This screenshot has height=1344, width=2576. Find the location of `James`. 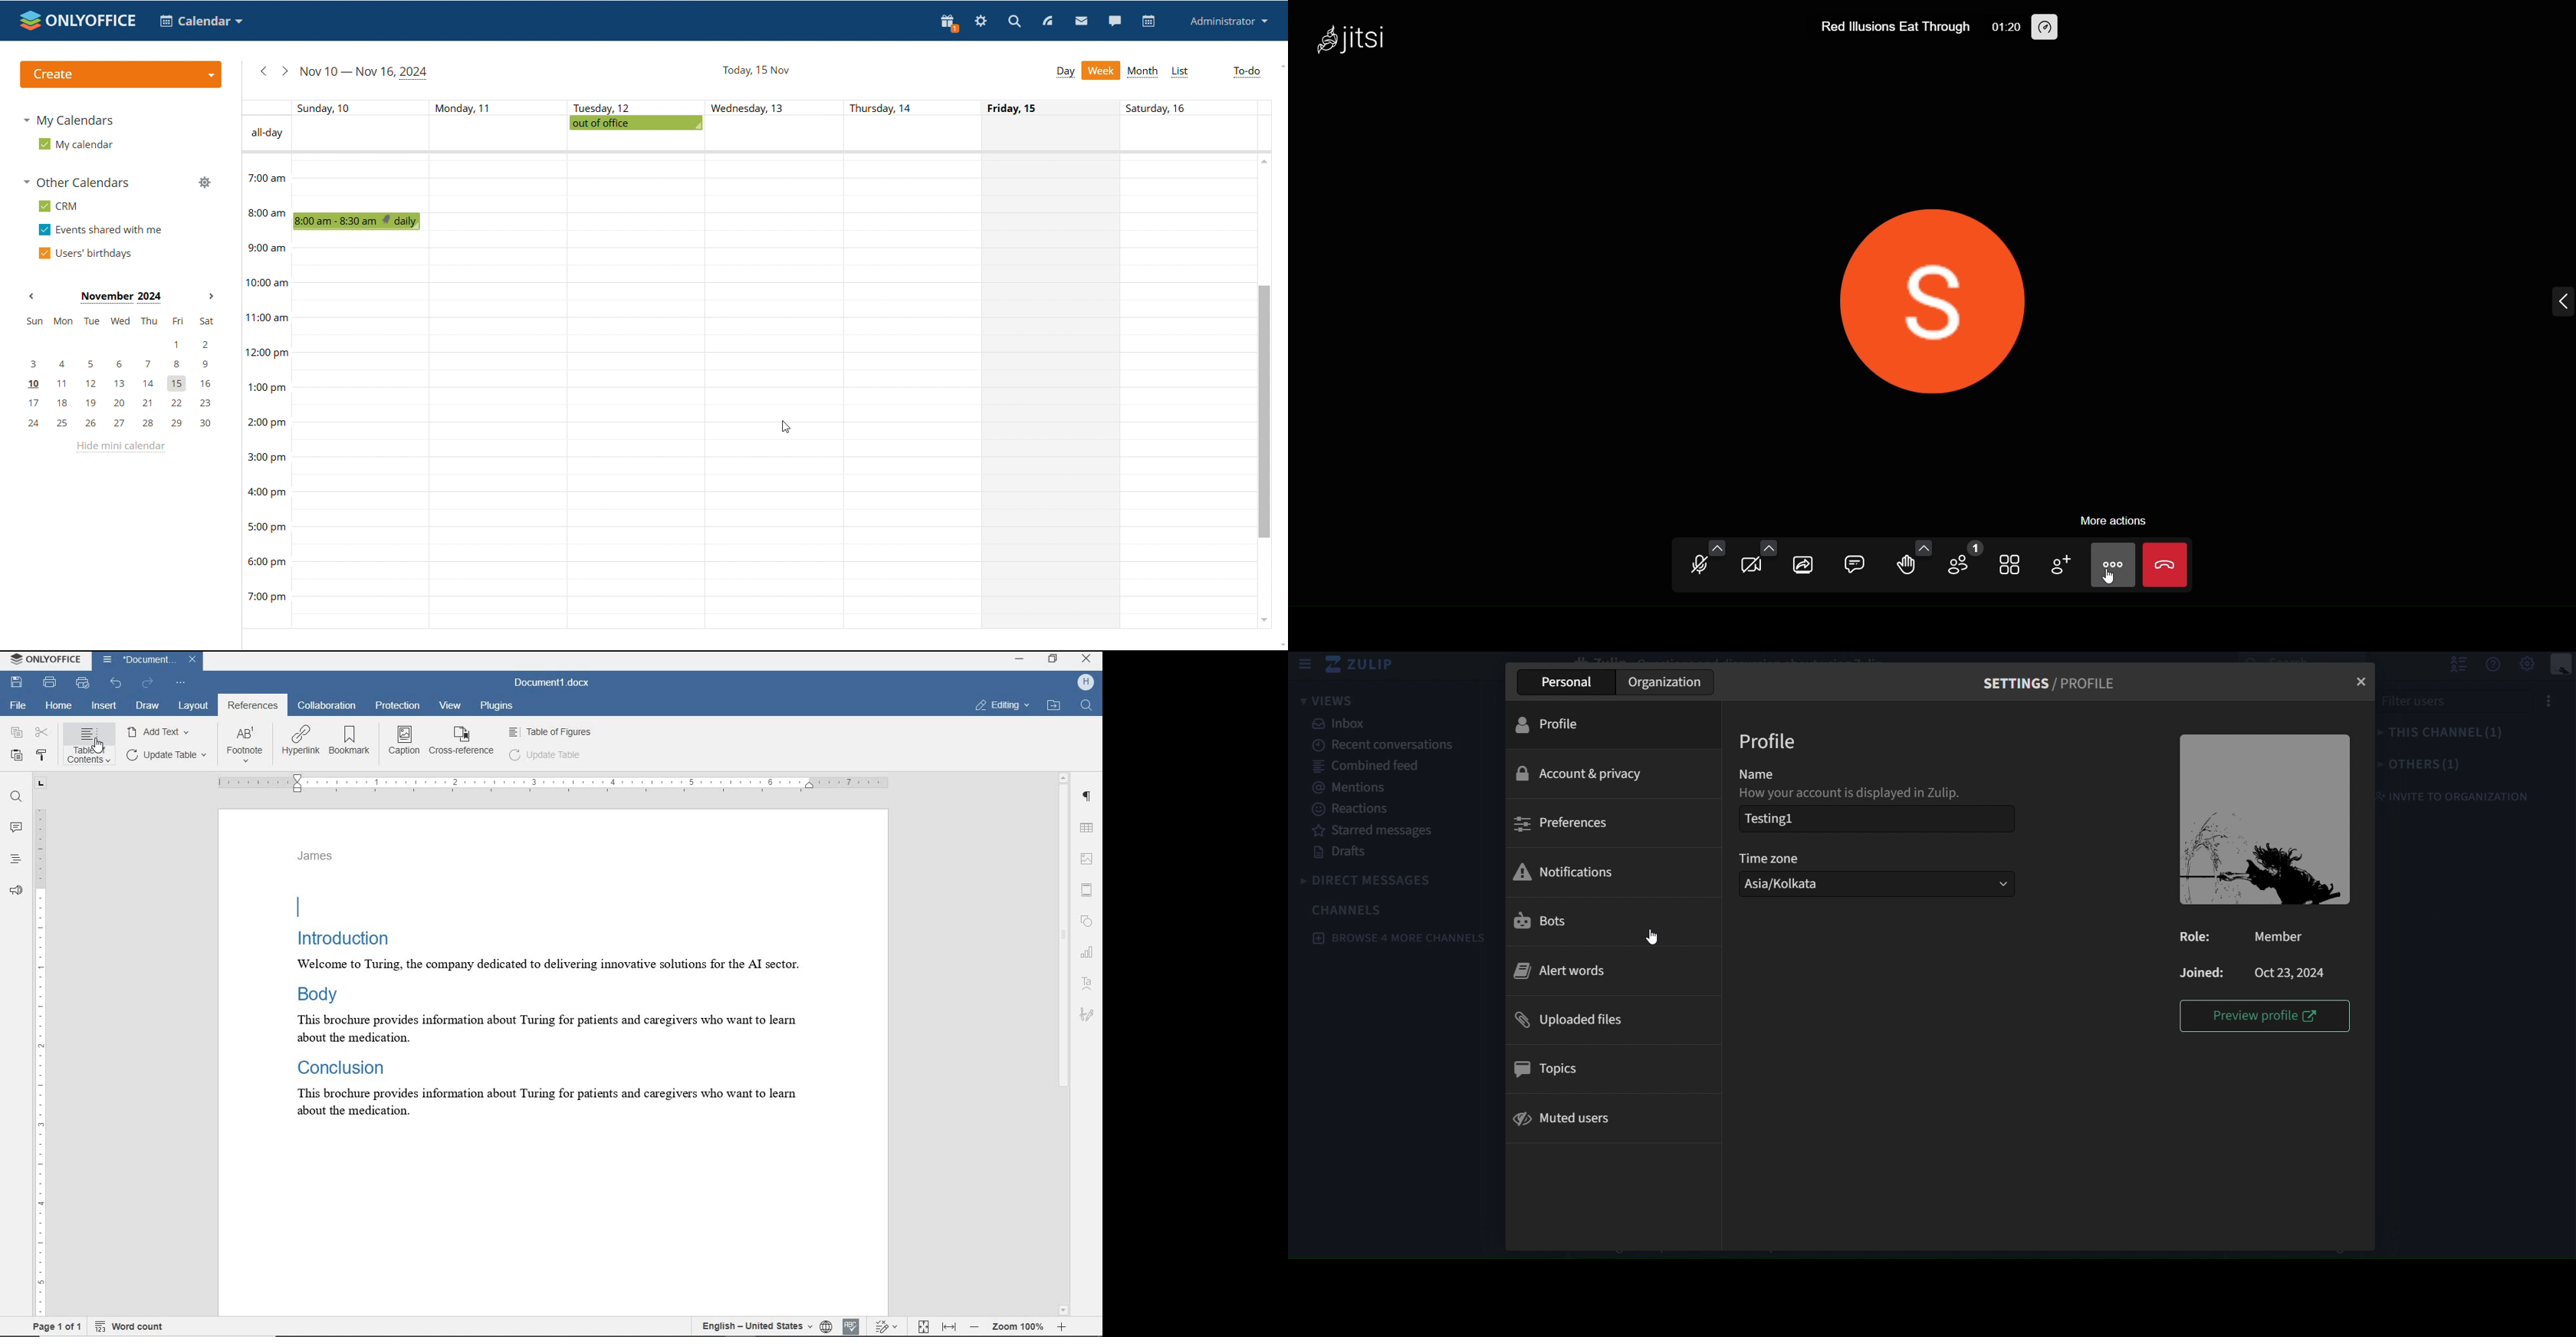

James is located at coordinates (317, 856).